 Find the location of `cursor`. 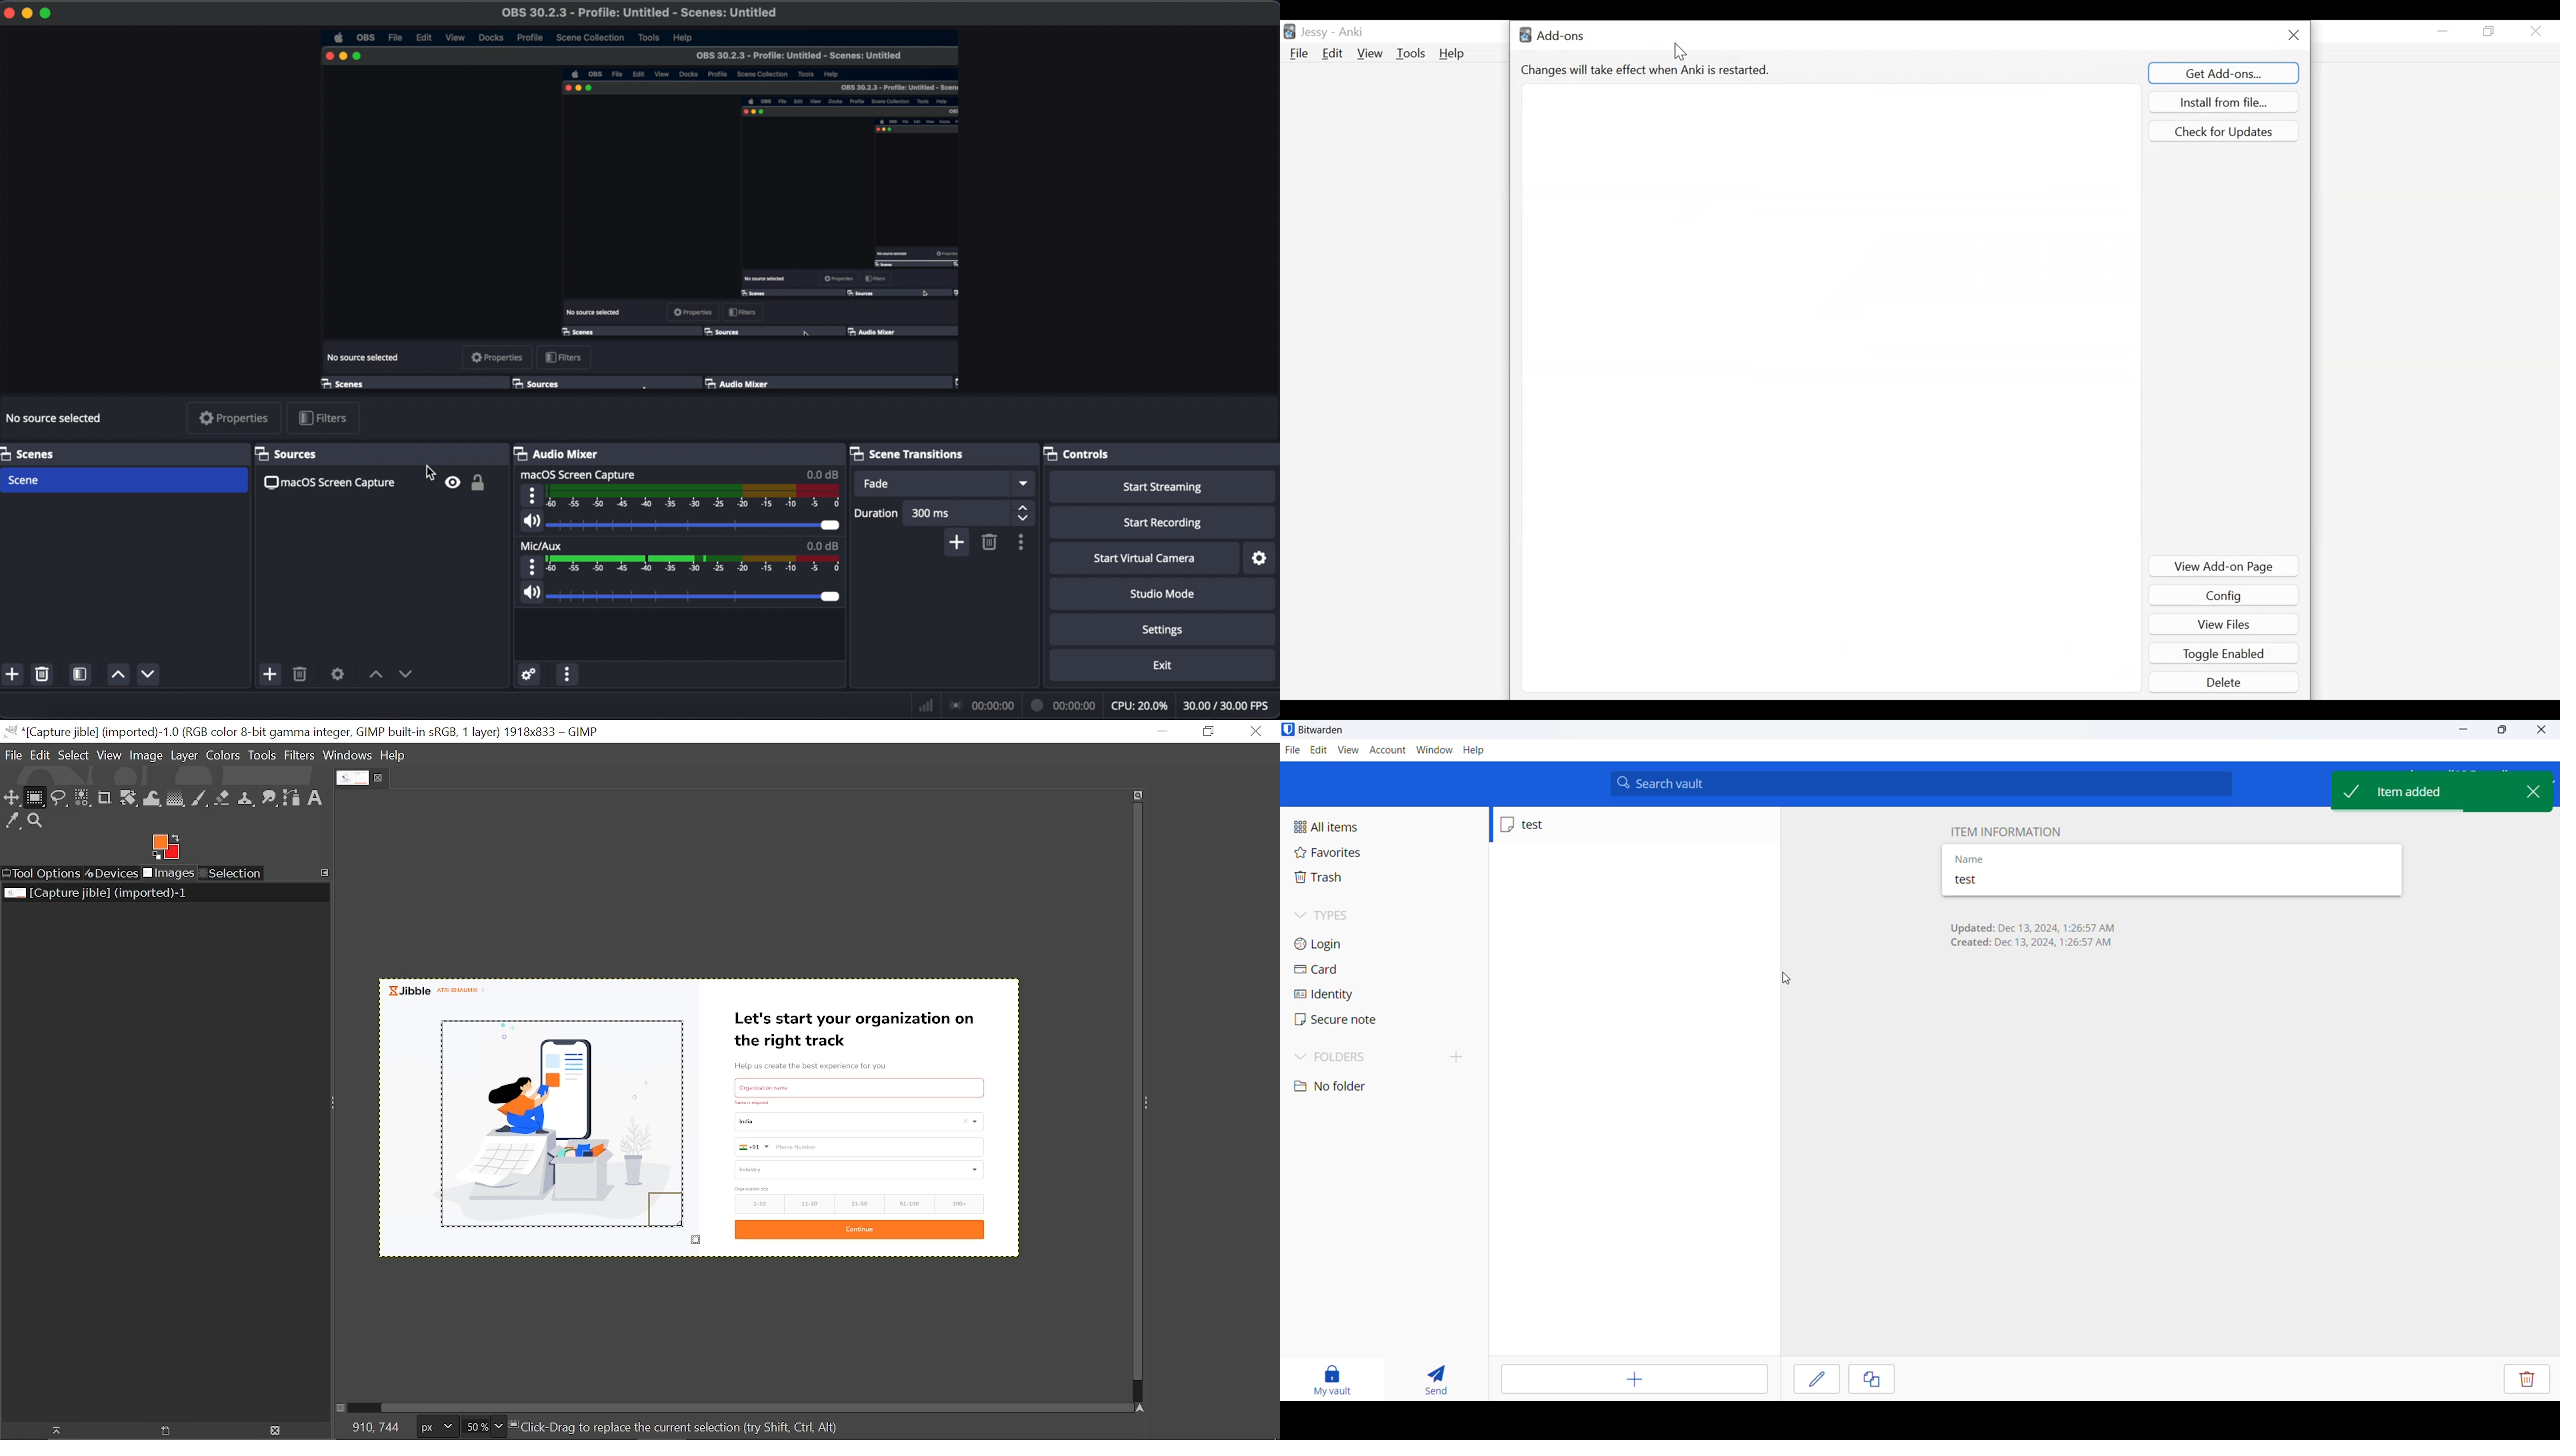

cursor is located at coordinates (1681, 53).